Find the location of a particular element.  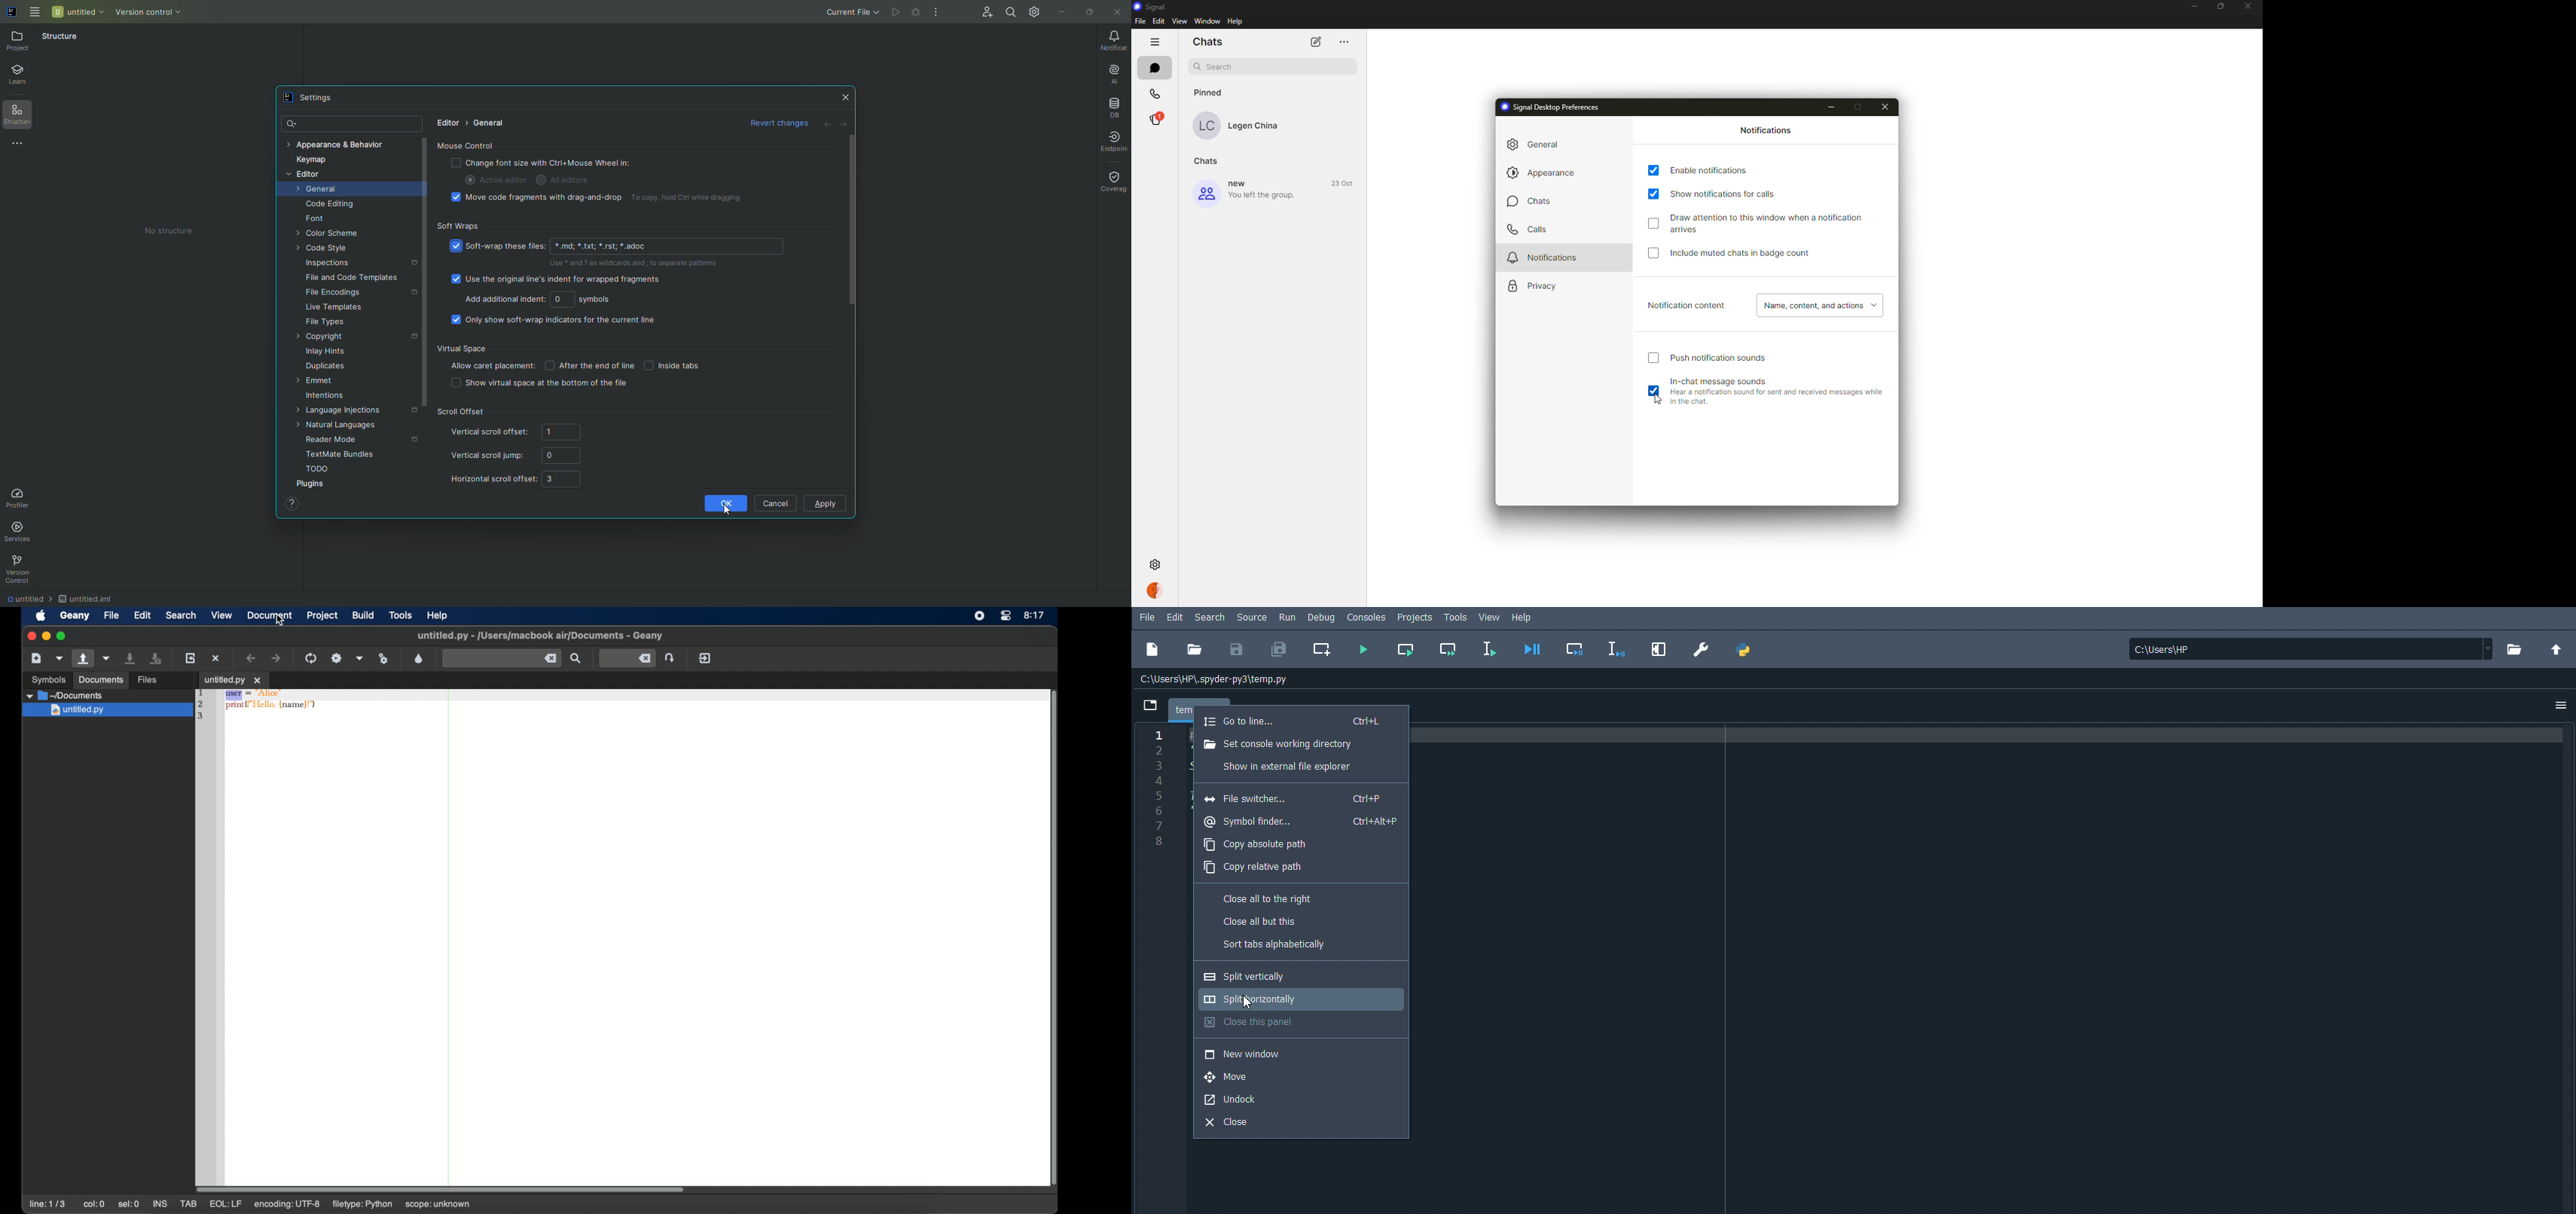

New window is located at coordinates (1245, 1054).